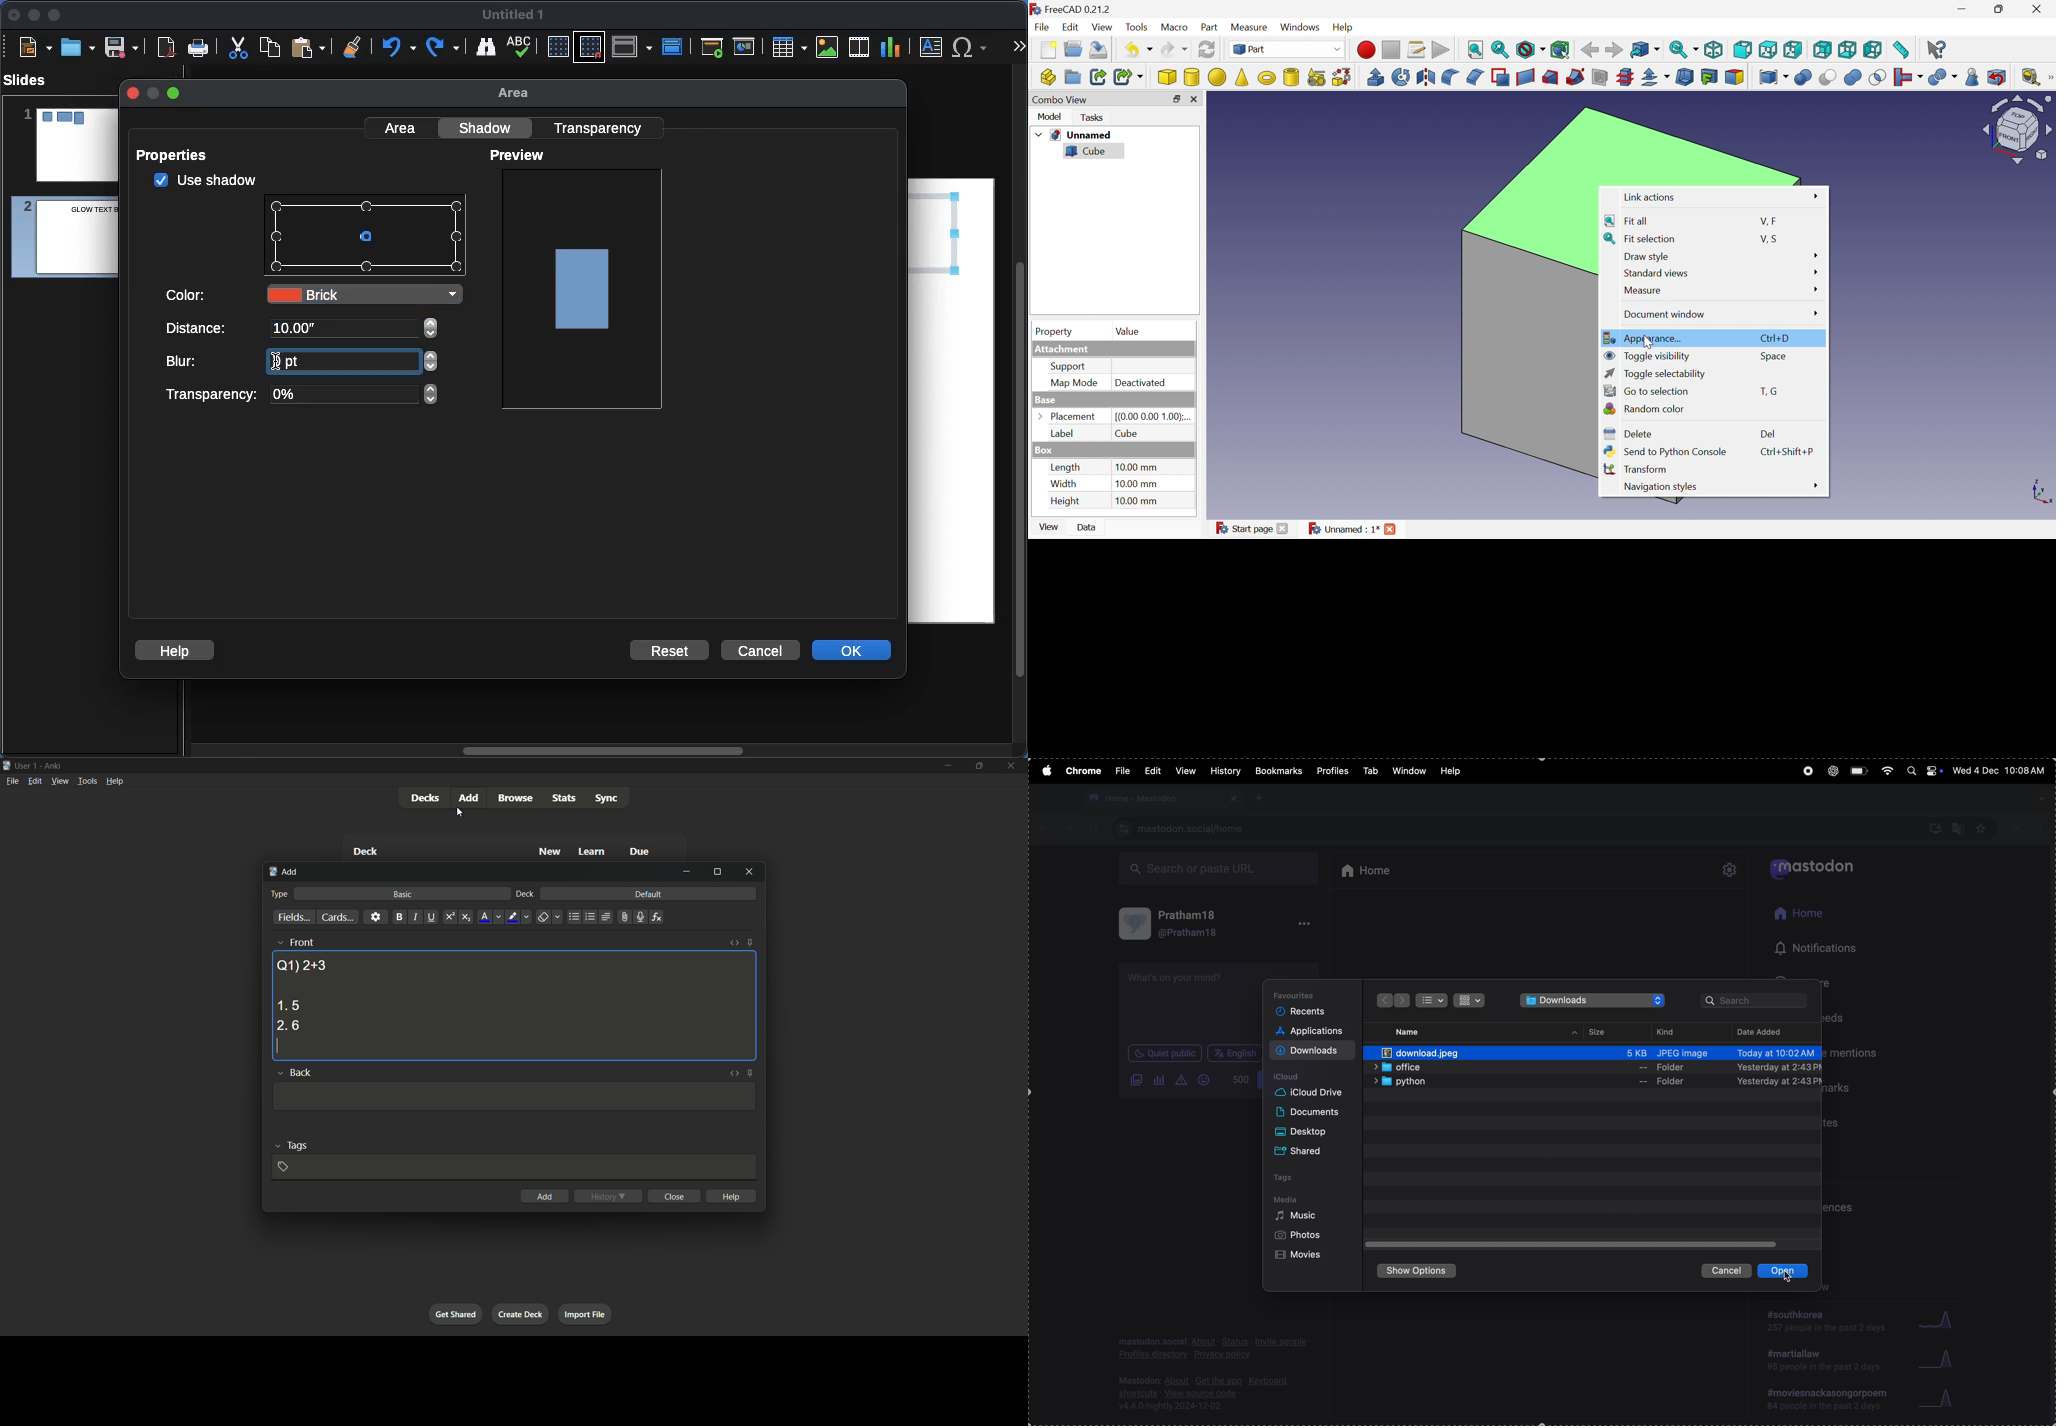 The height and width of the screenshot is (1428, 2072). What do you see at coordinates (1550, 78) in the screenshot?
I see `Loft` at bounding box center [1550, 78].